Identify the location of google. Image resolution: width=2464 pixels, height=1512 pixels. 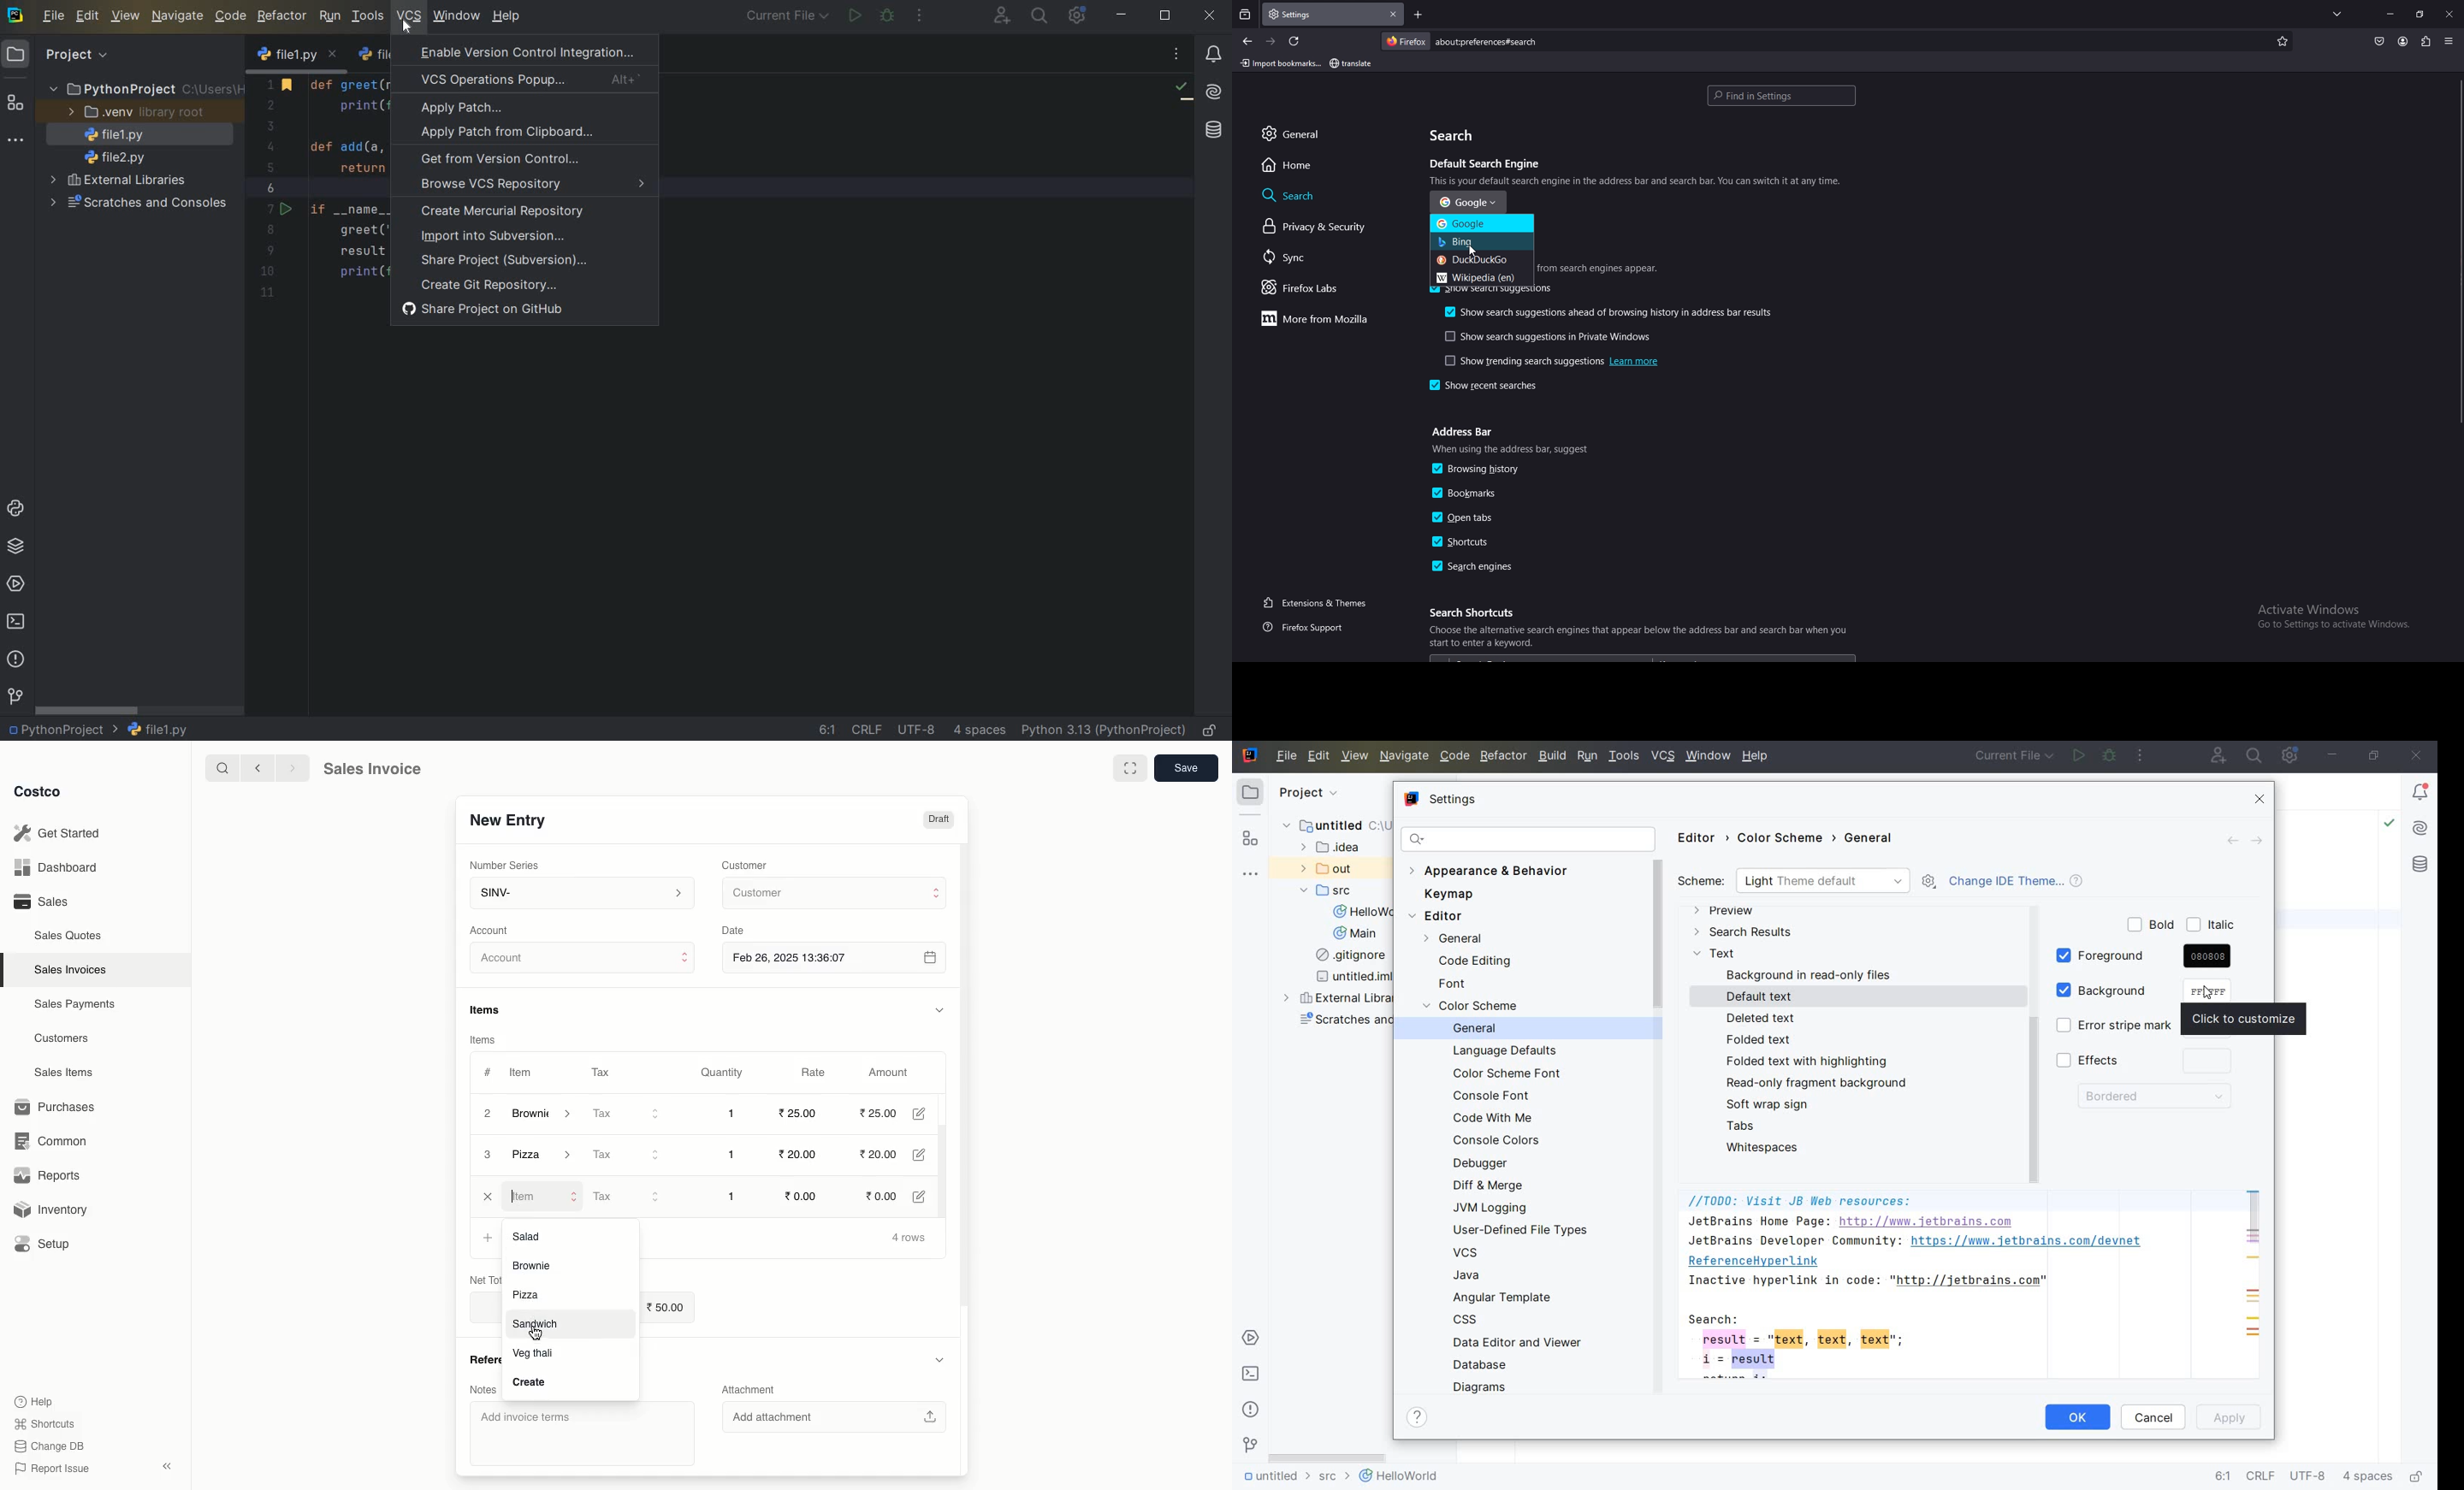
(1467, 200).